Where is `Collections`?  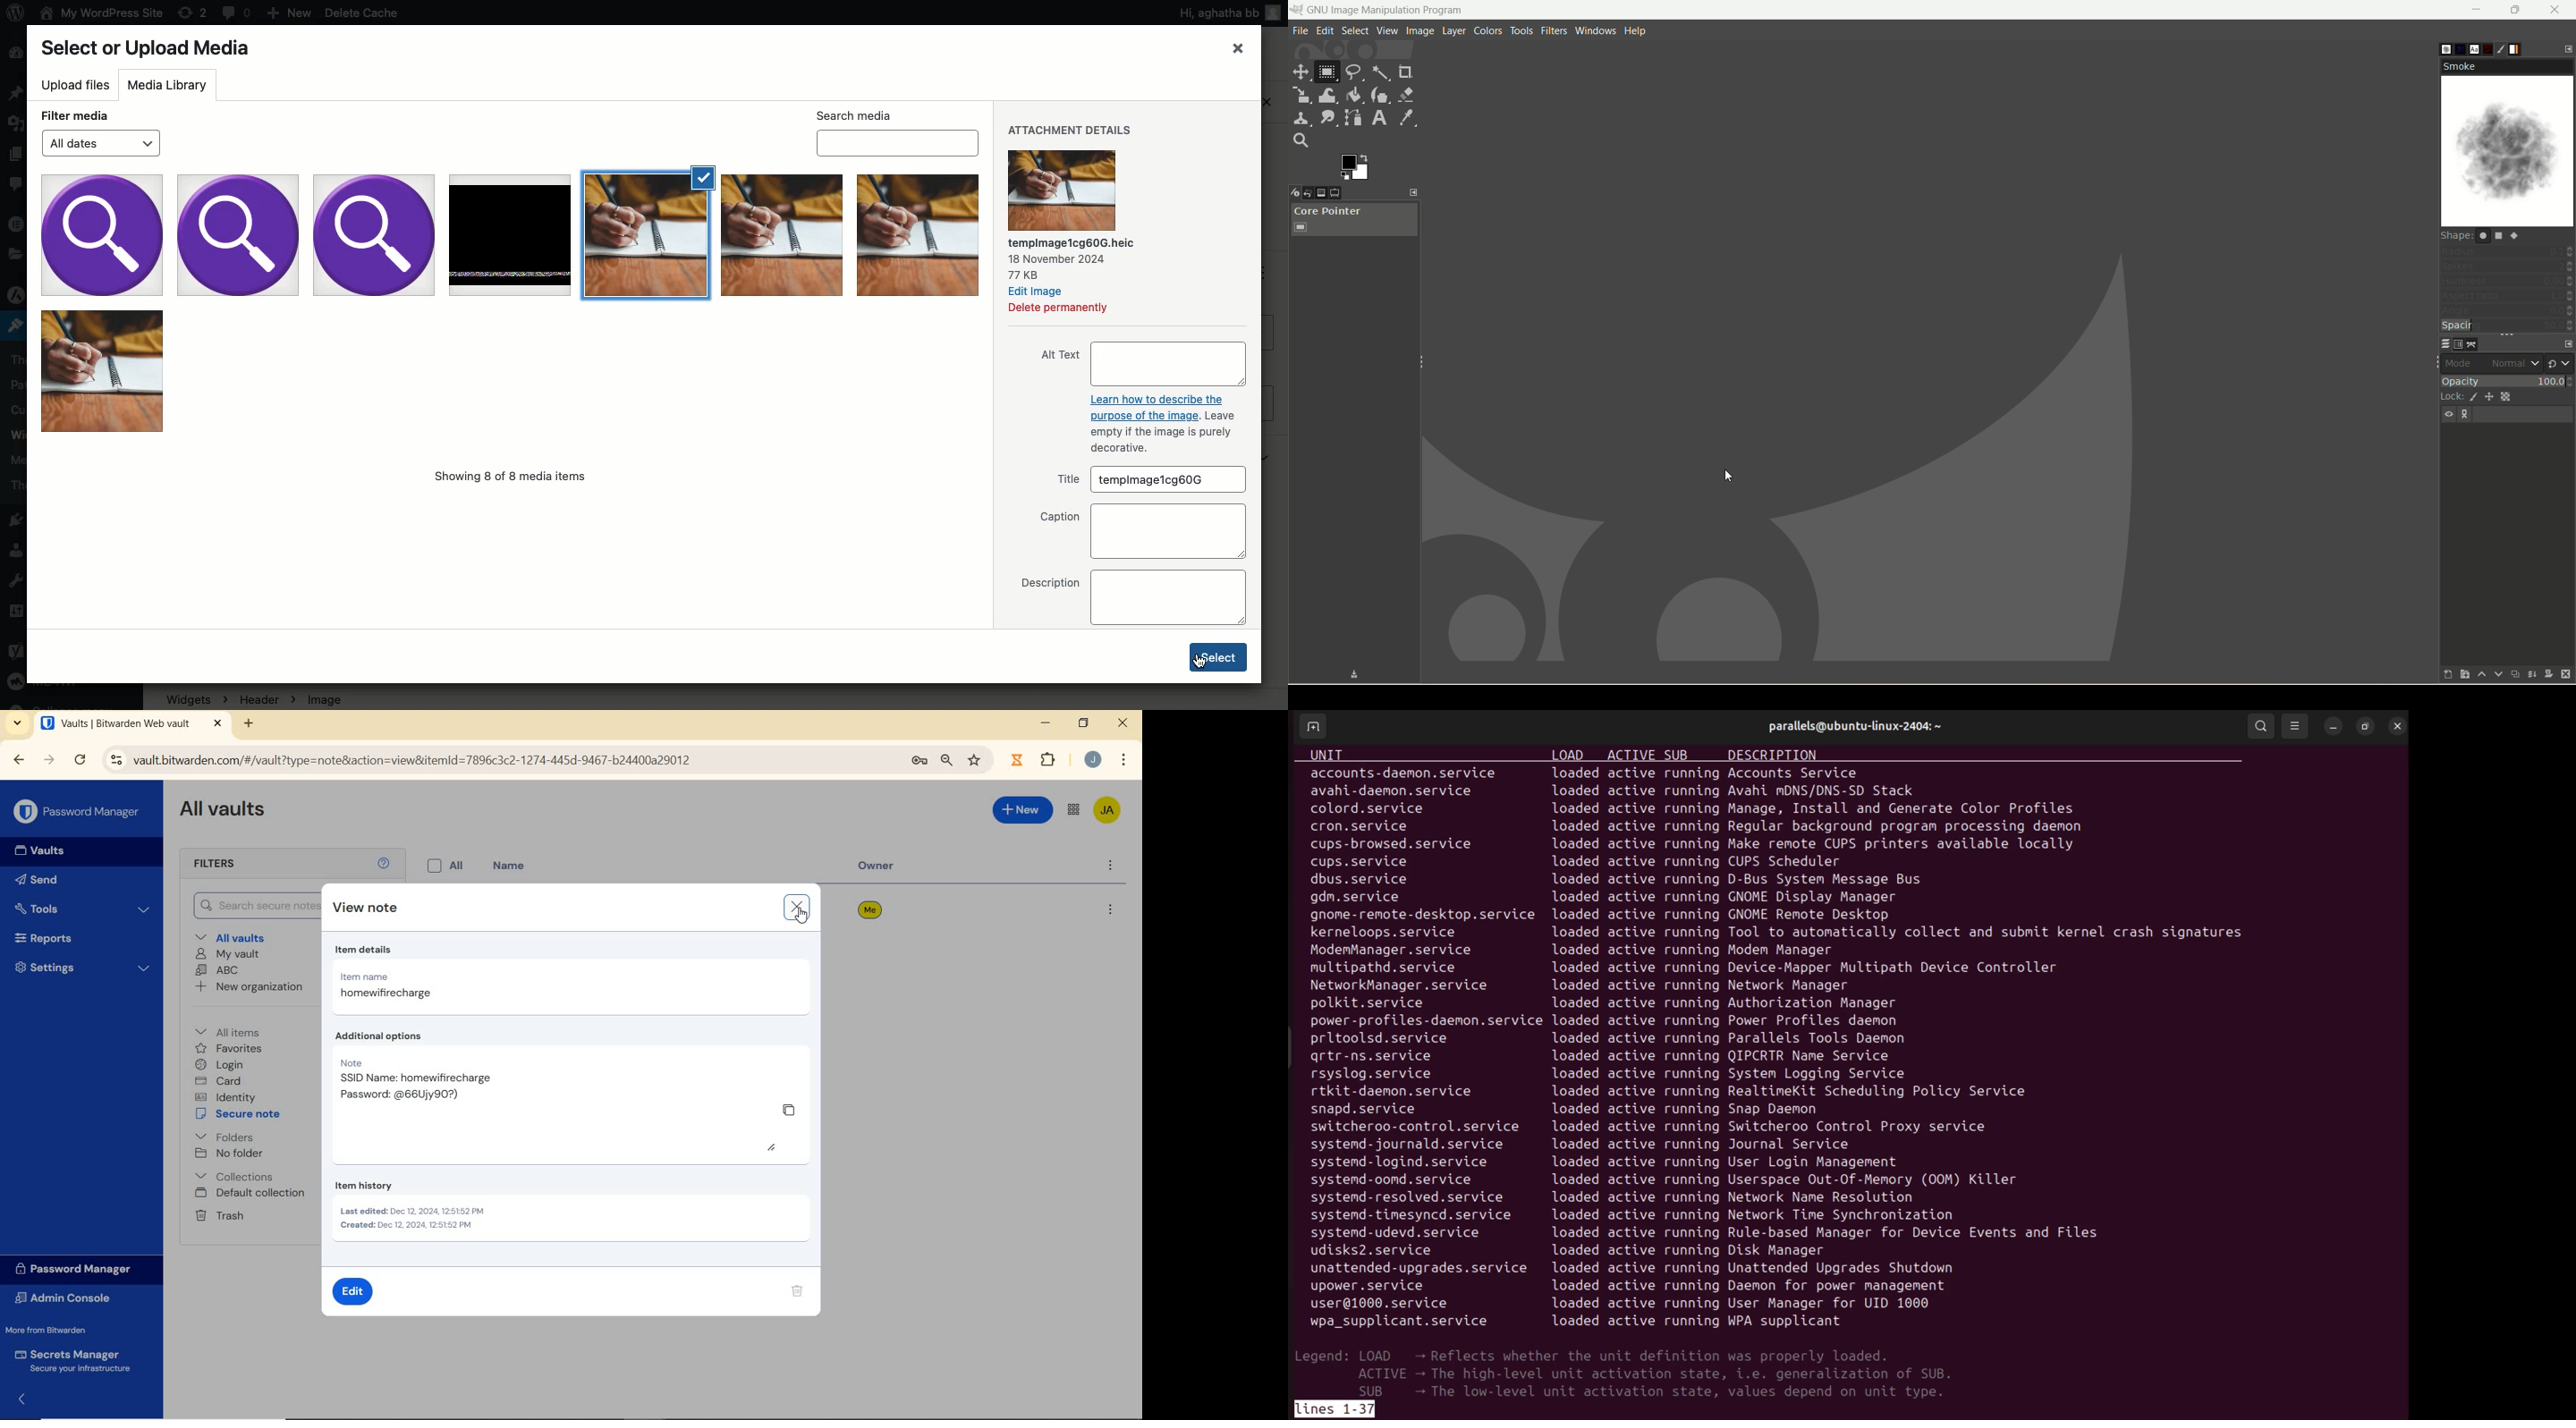 Collections is located at coordinates (237, 1176).